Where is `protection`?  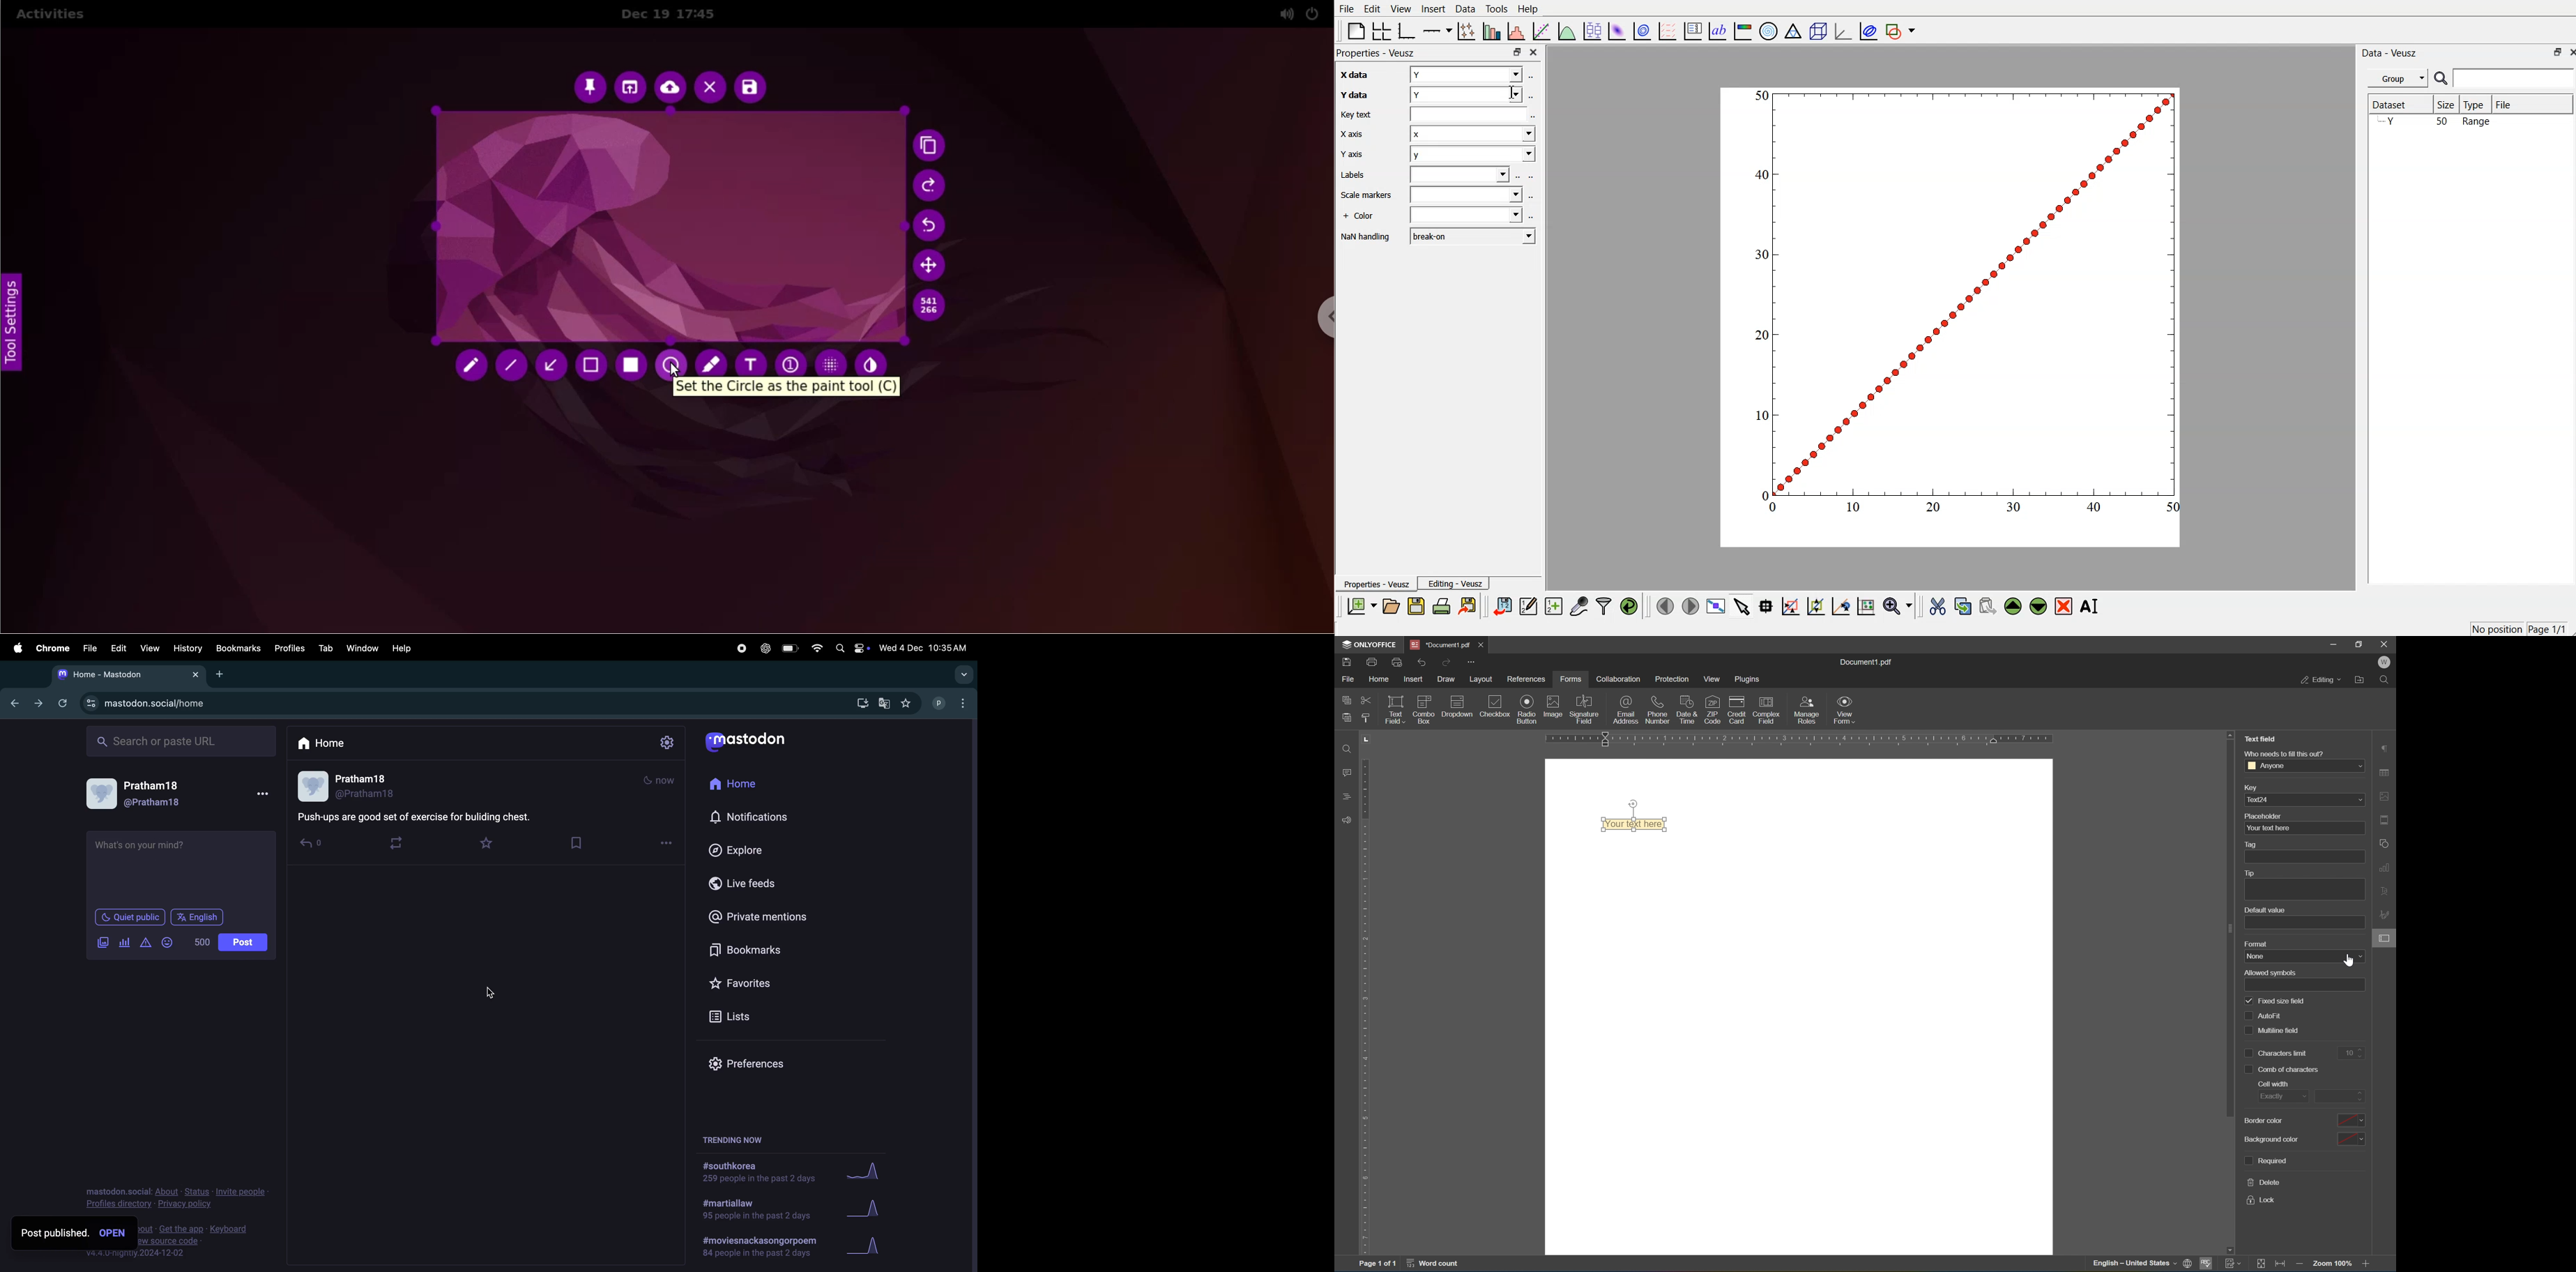 protection is located at coordinates (1673, 679).